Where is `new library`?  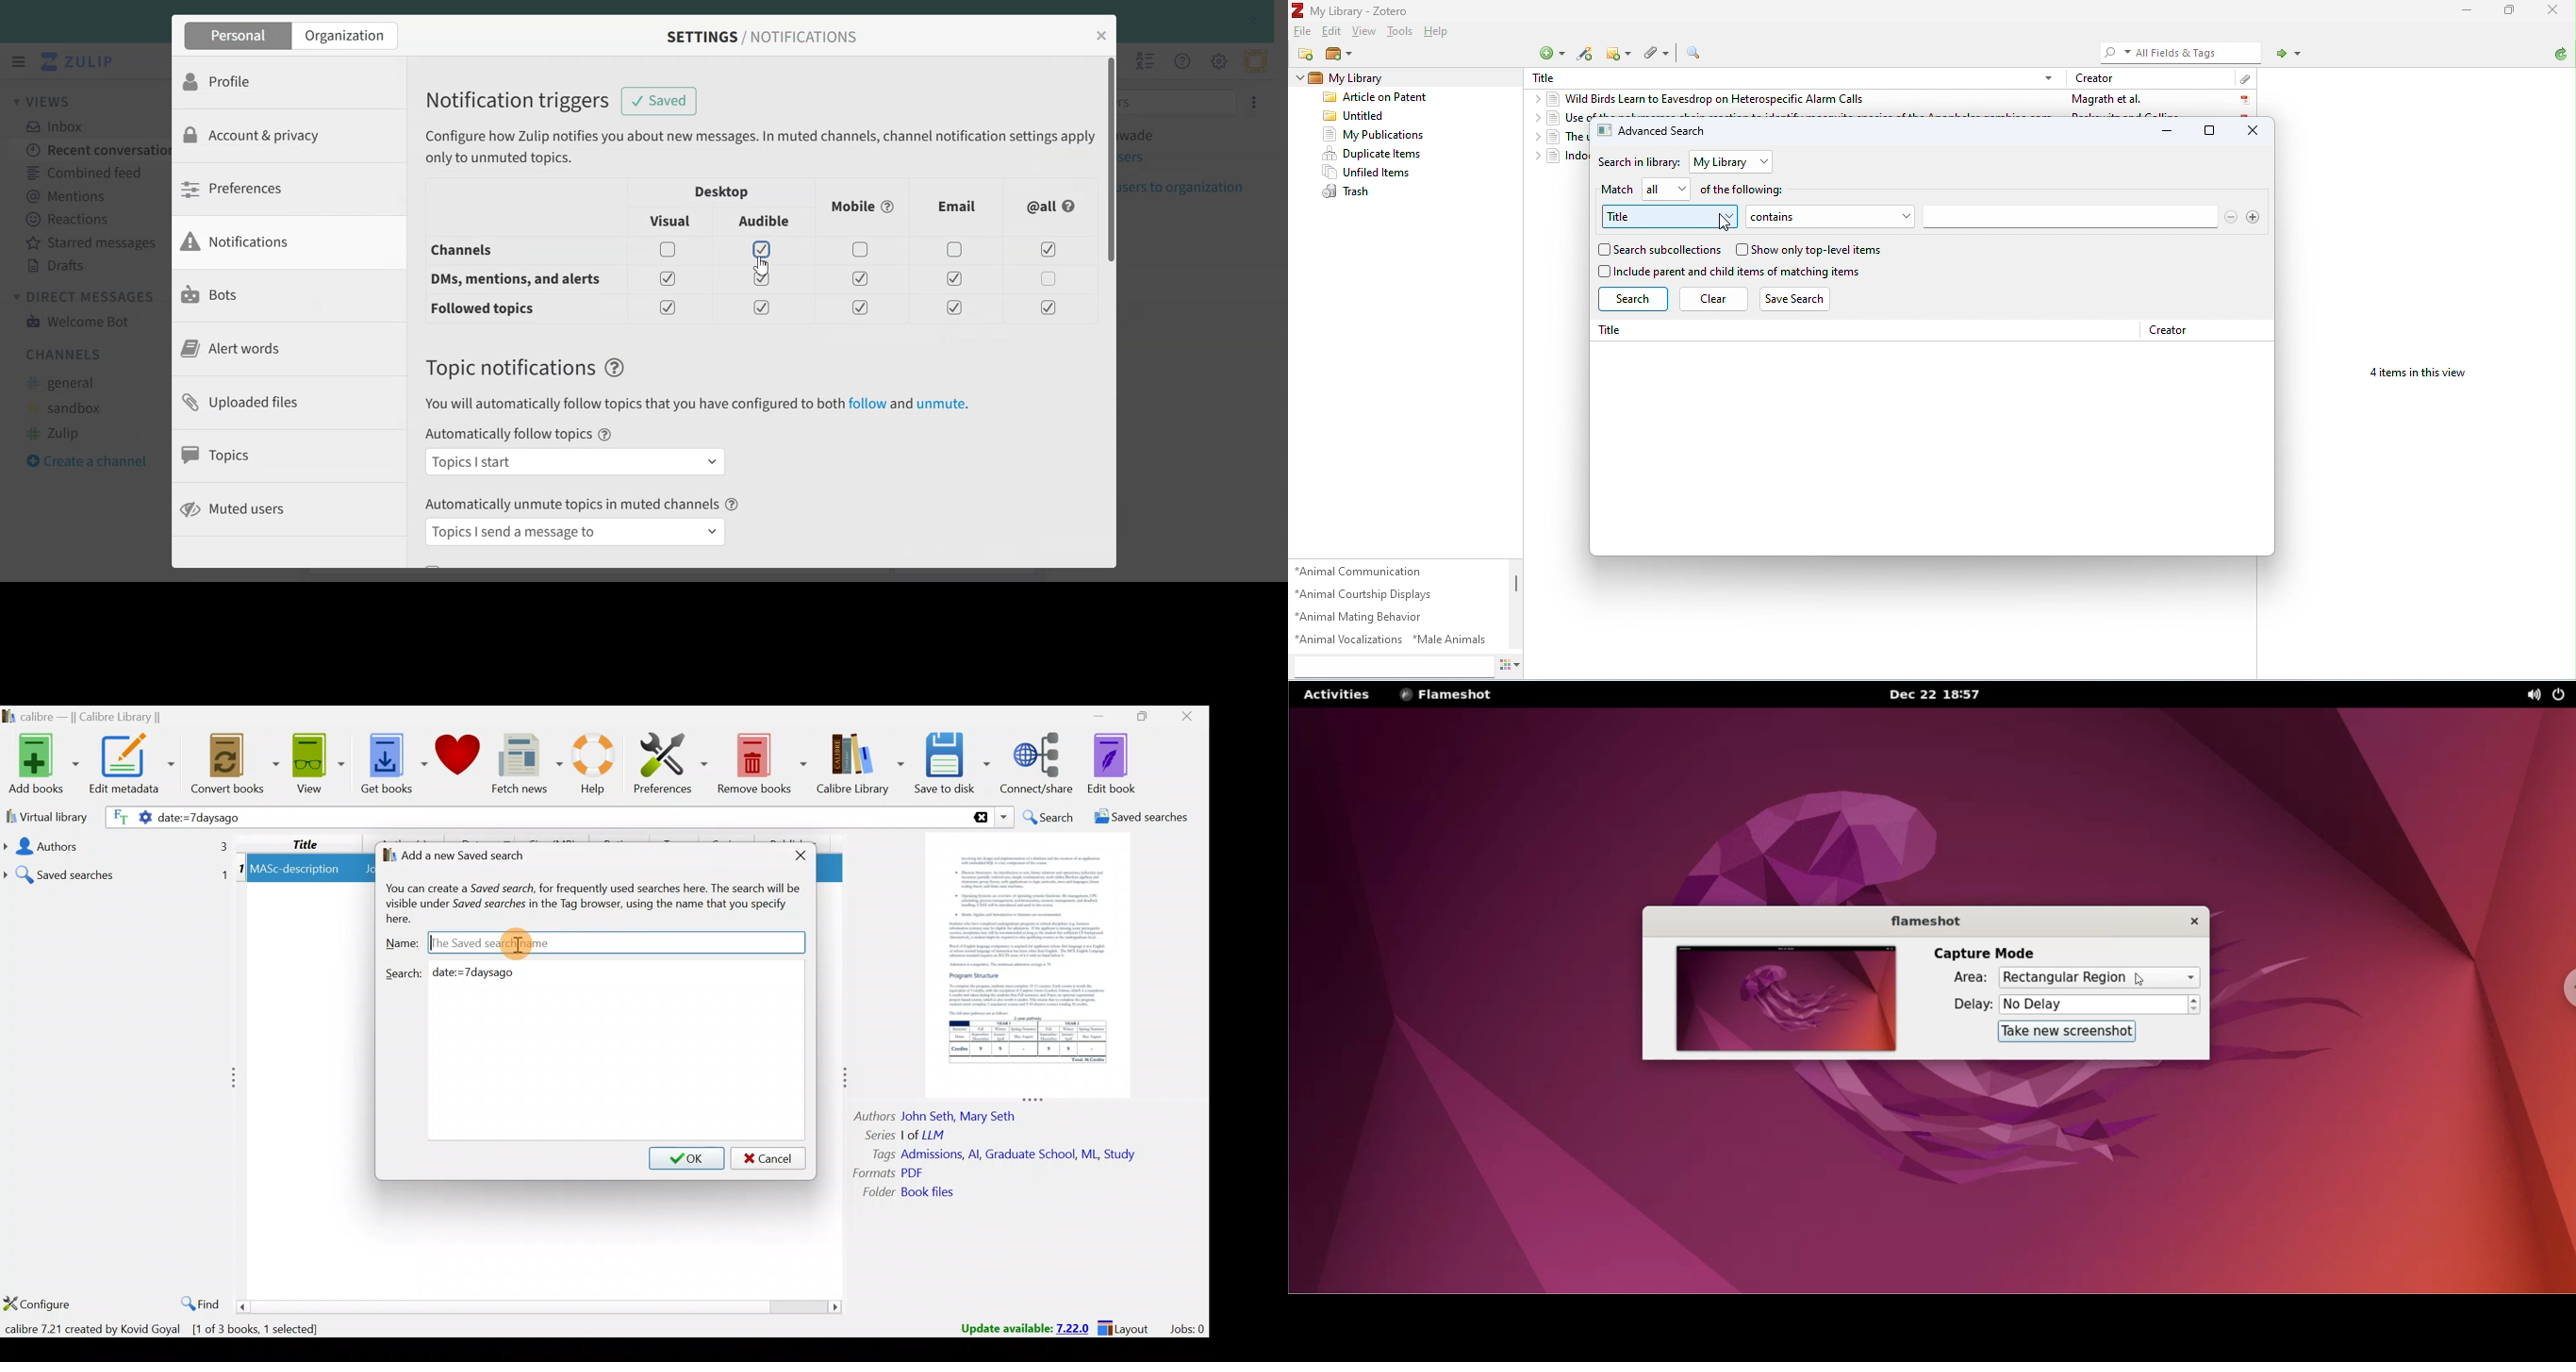 new library is located at coordinates (1341, 56).